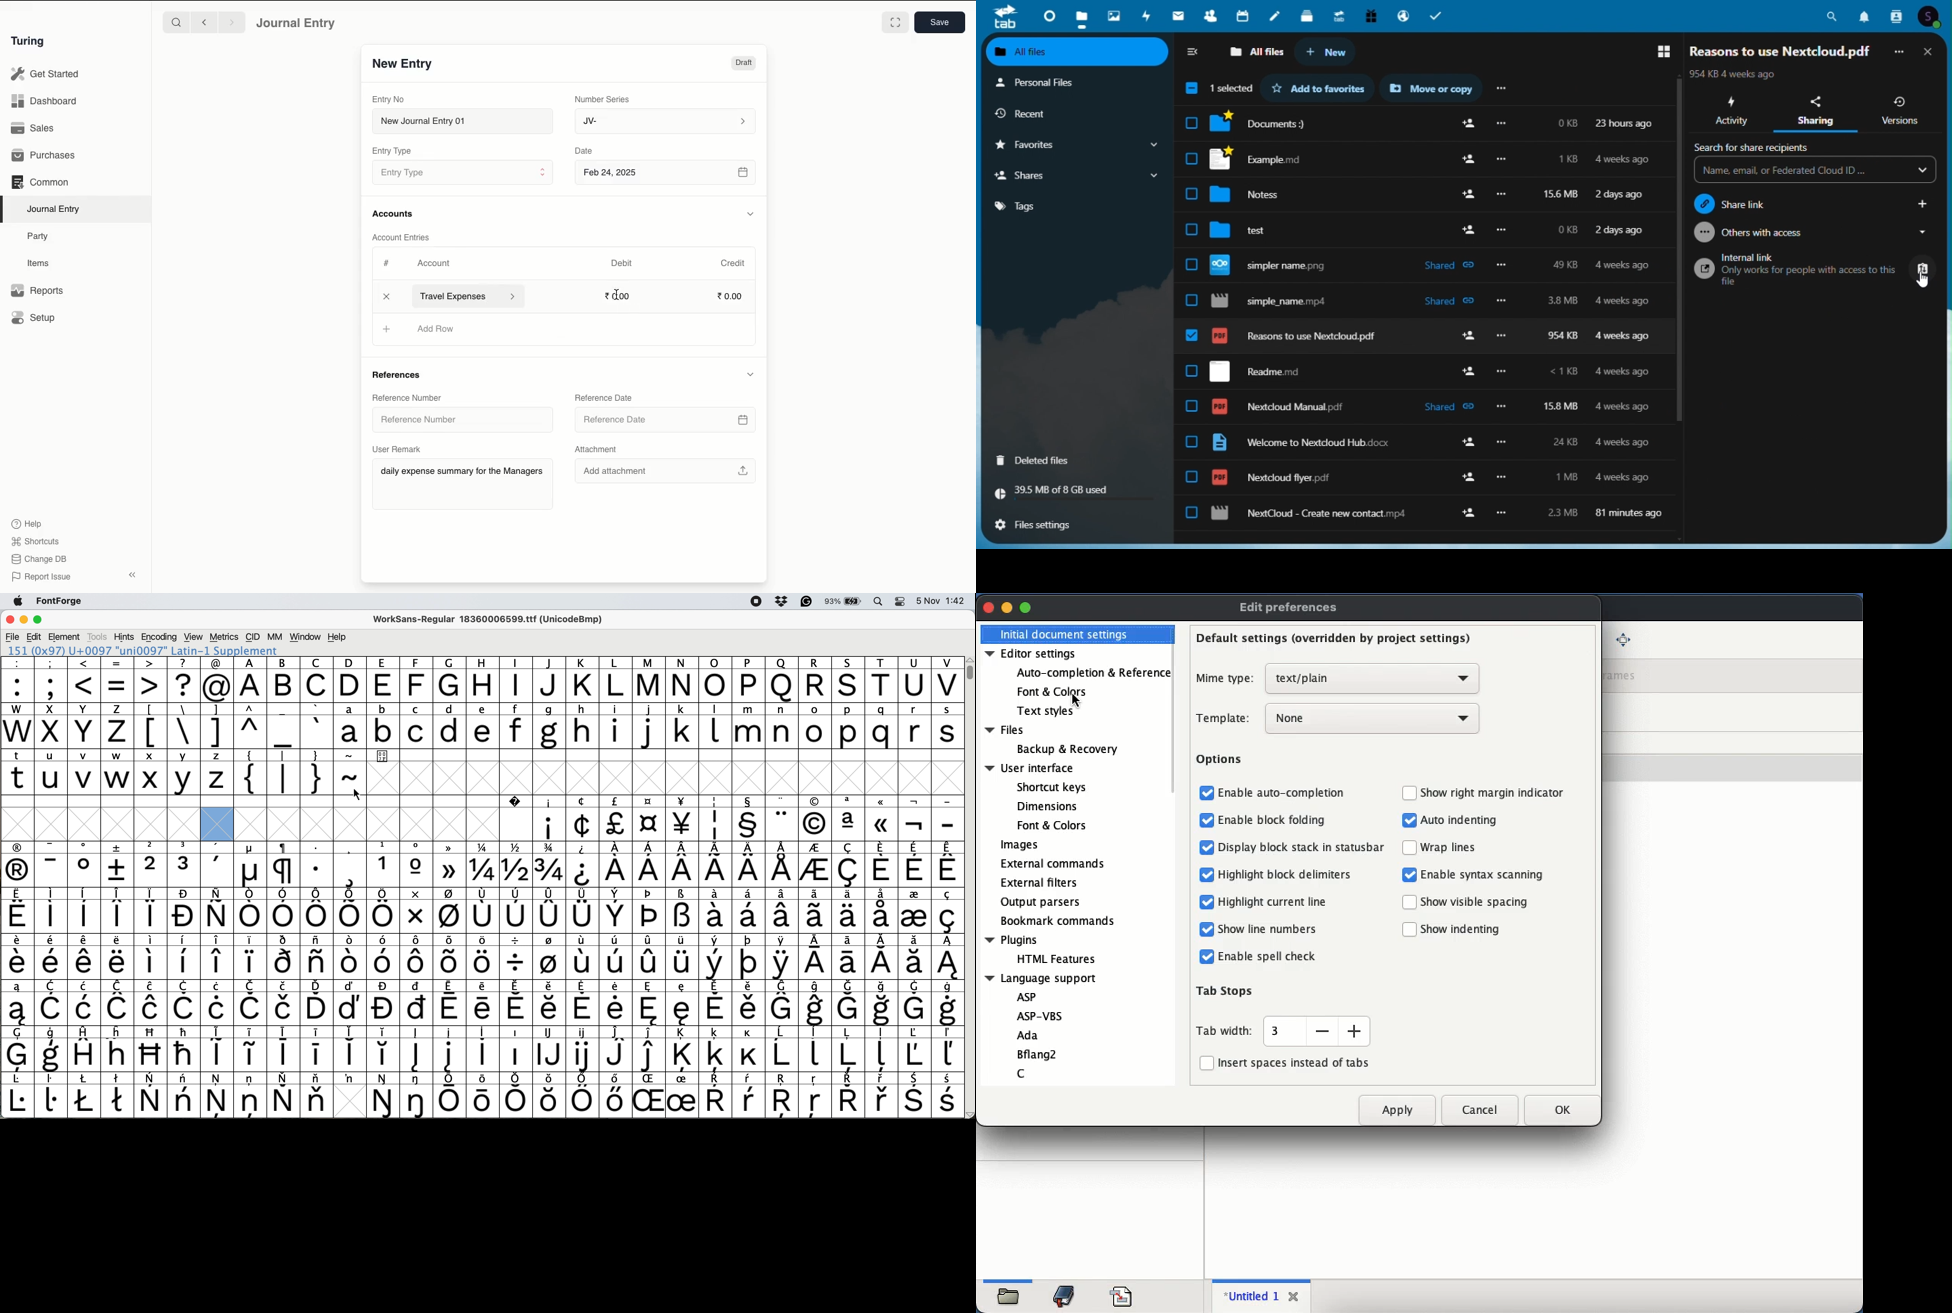 This screenshot has width=1960, height=1316. Describe the element at coordinates (1507, 512) in the screenshot. I see `` at that location.